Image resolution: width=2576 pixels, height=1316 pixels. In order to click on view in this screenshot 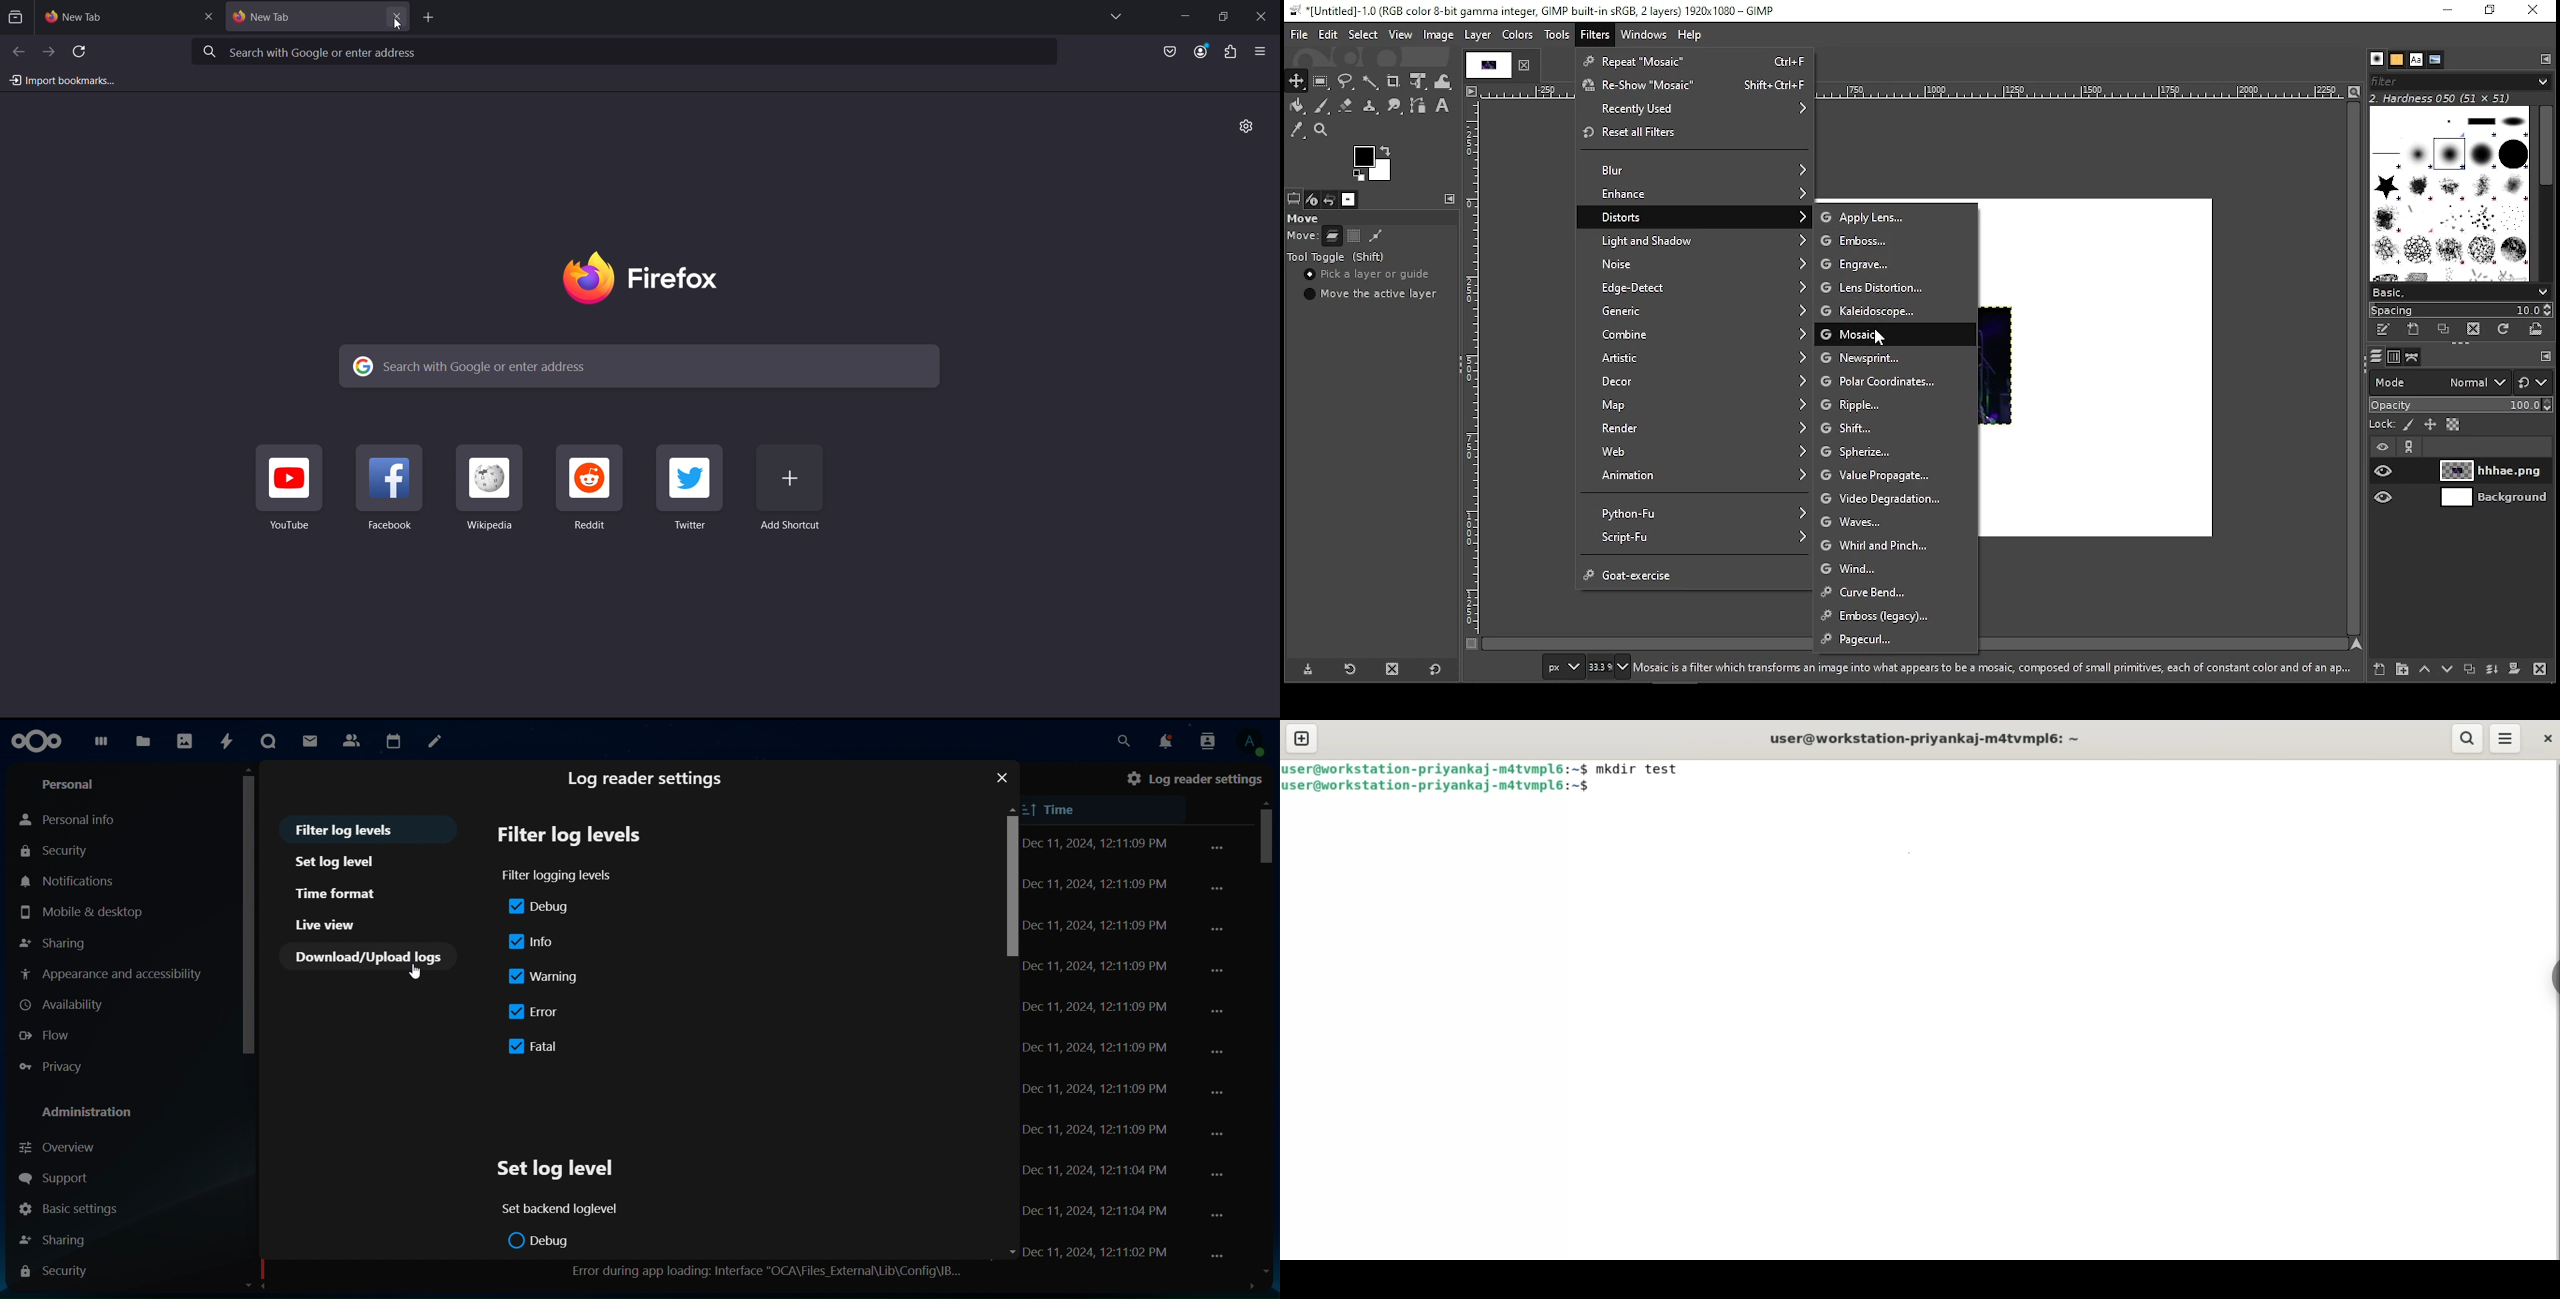, I will do `click(1402, 34)`.